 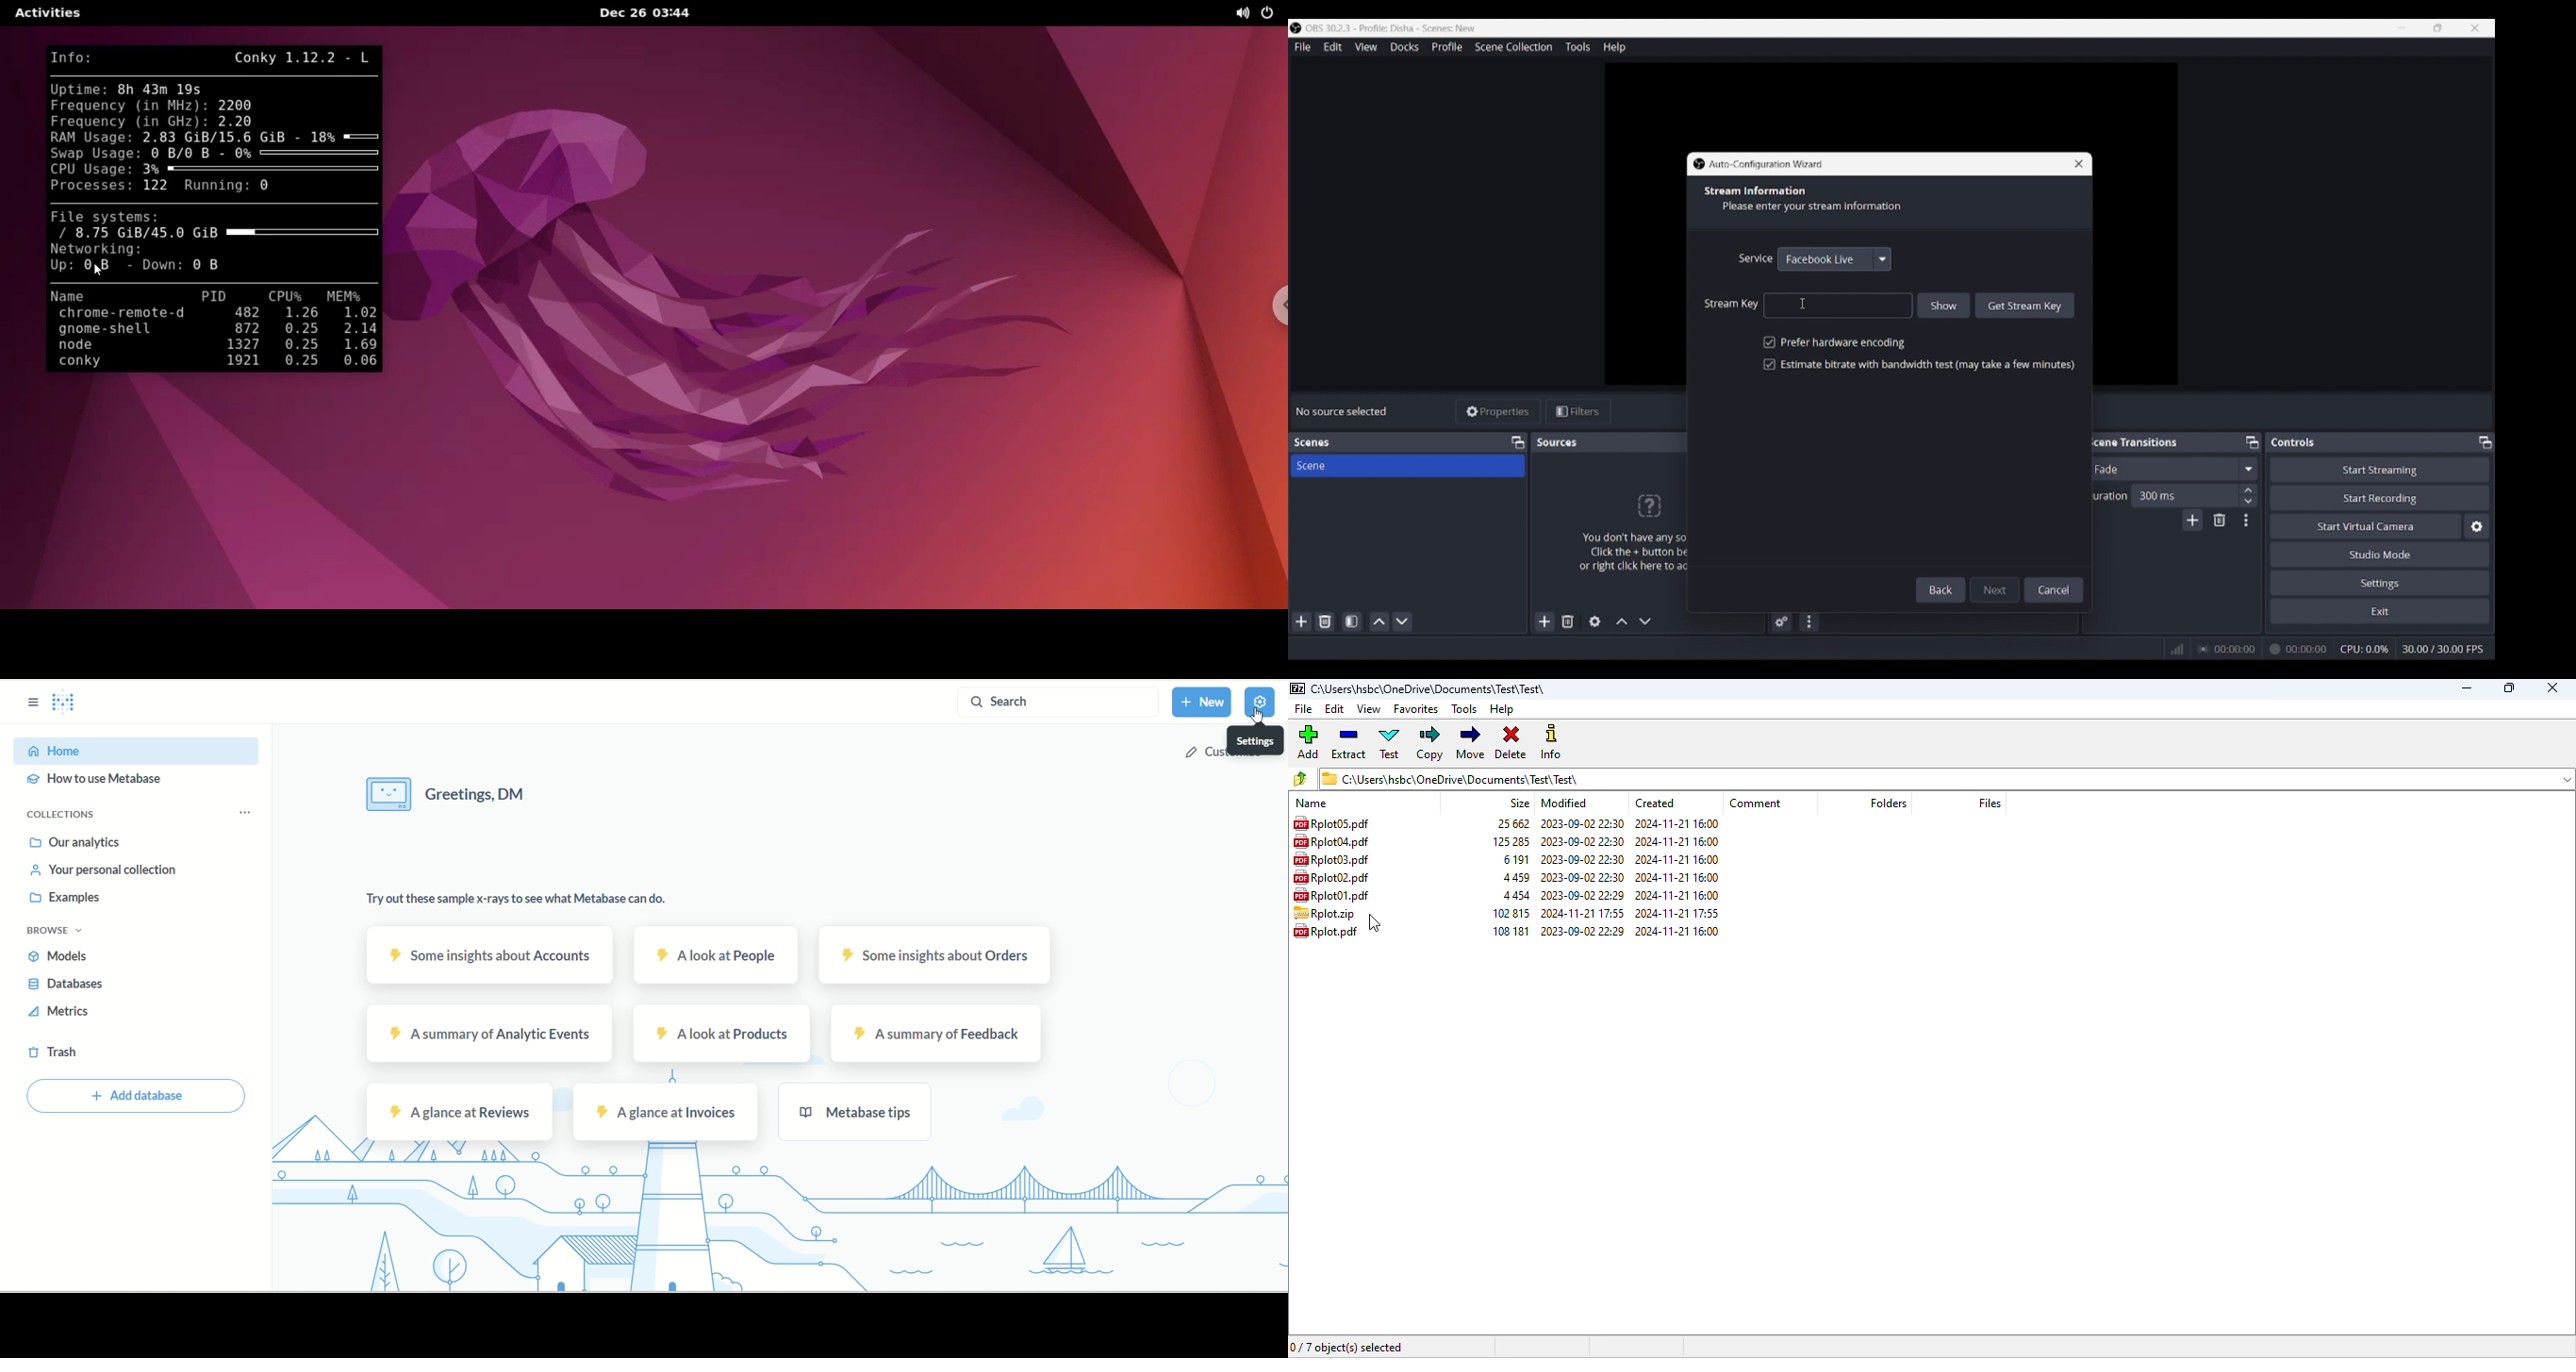 I want to click on Float scenes, so click(x=1517, y=443).